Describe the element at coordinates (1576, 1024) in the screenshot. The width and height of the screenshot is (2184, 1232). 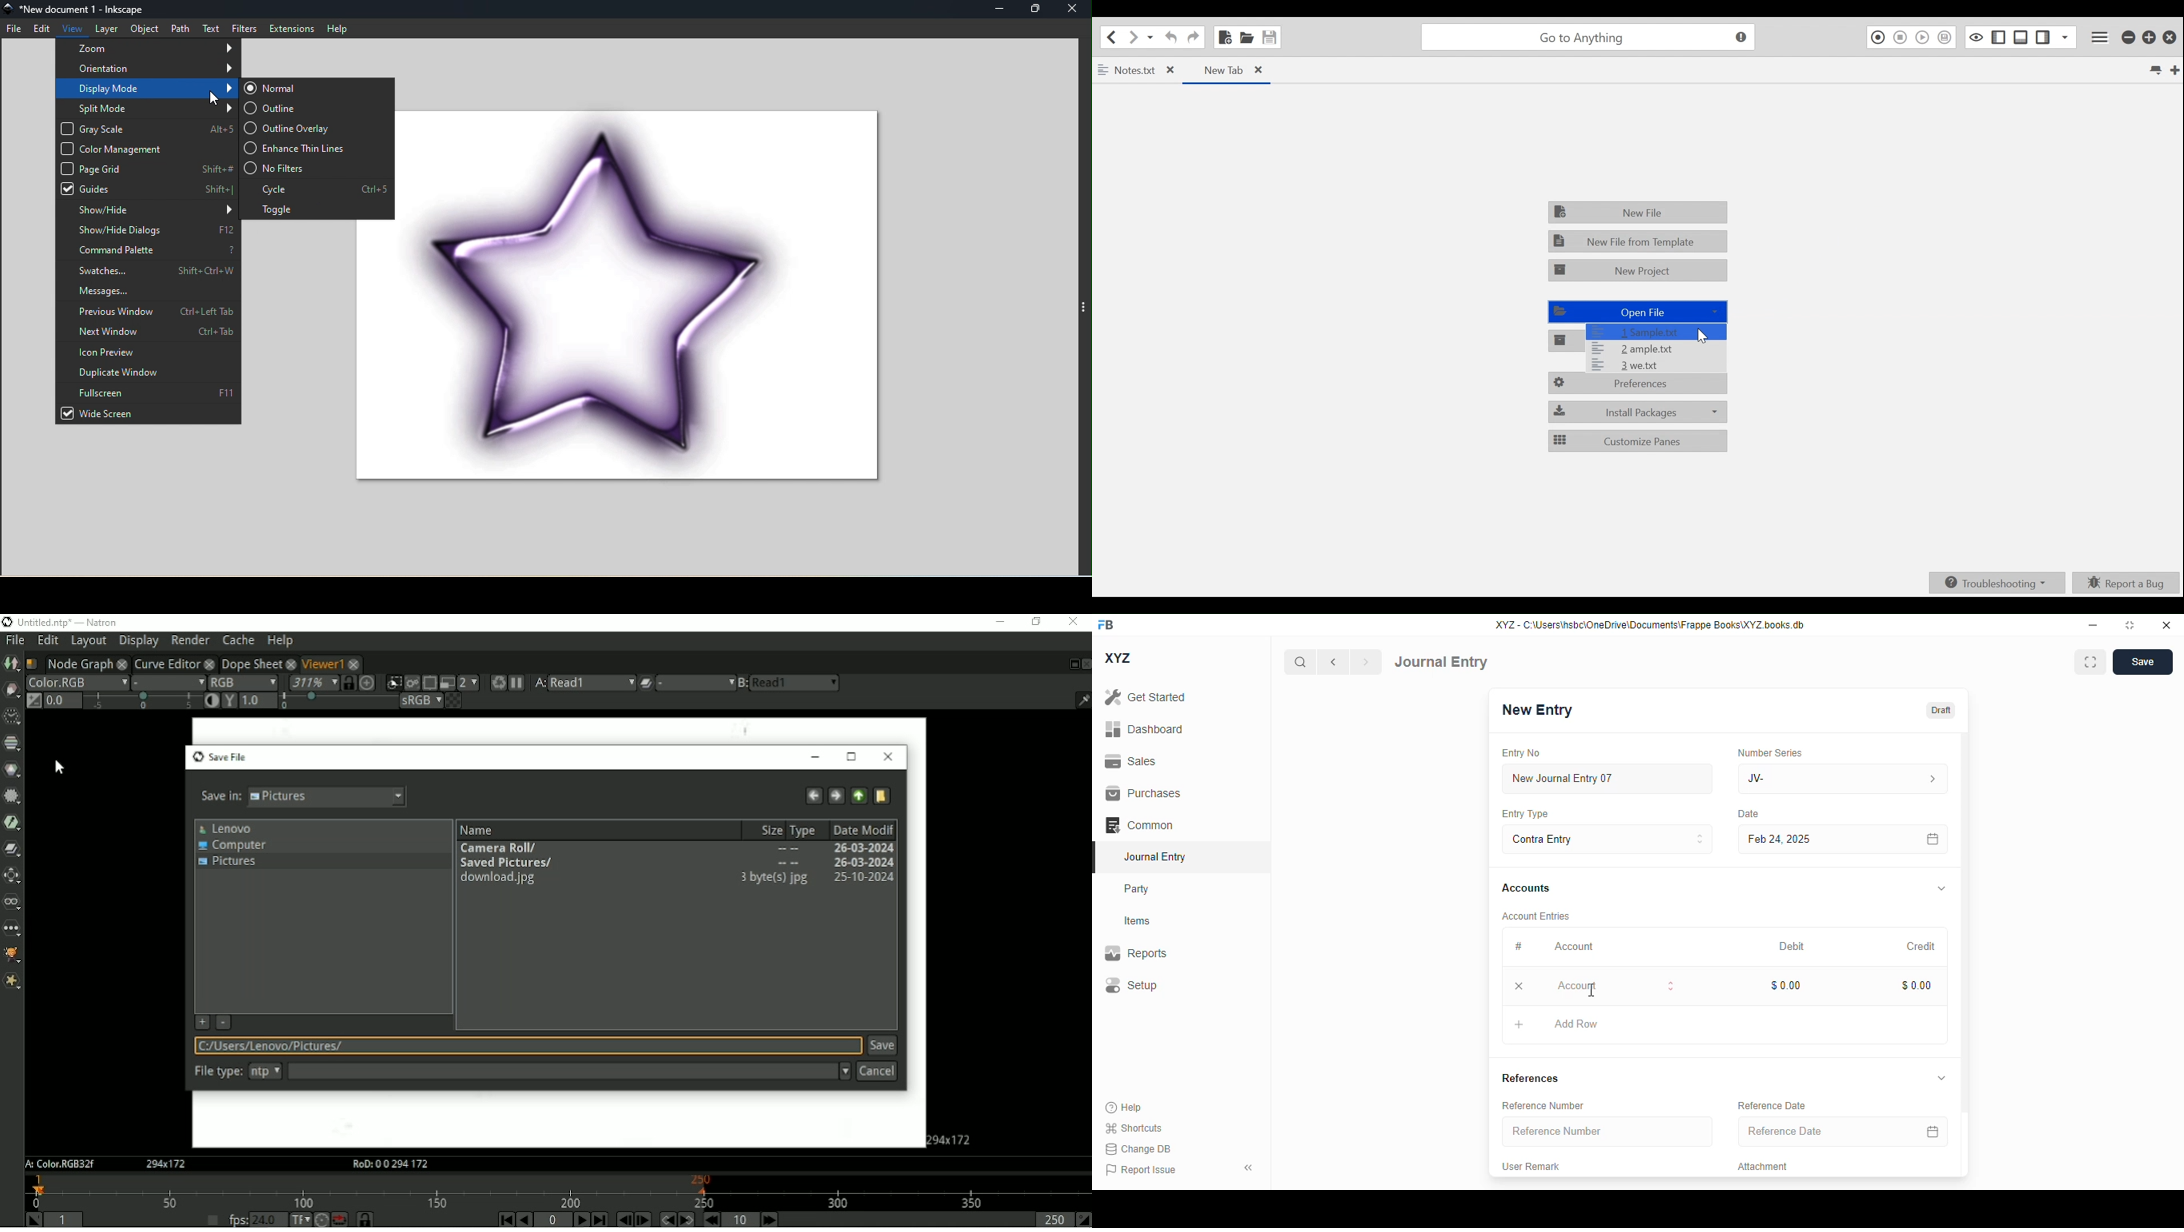
I see `add row ` at that location.